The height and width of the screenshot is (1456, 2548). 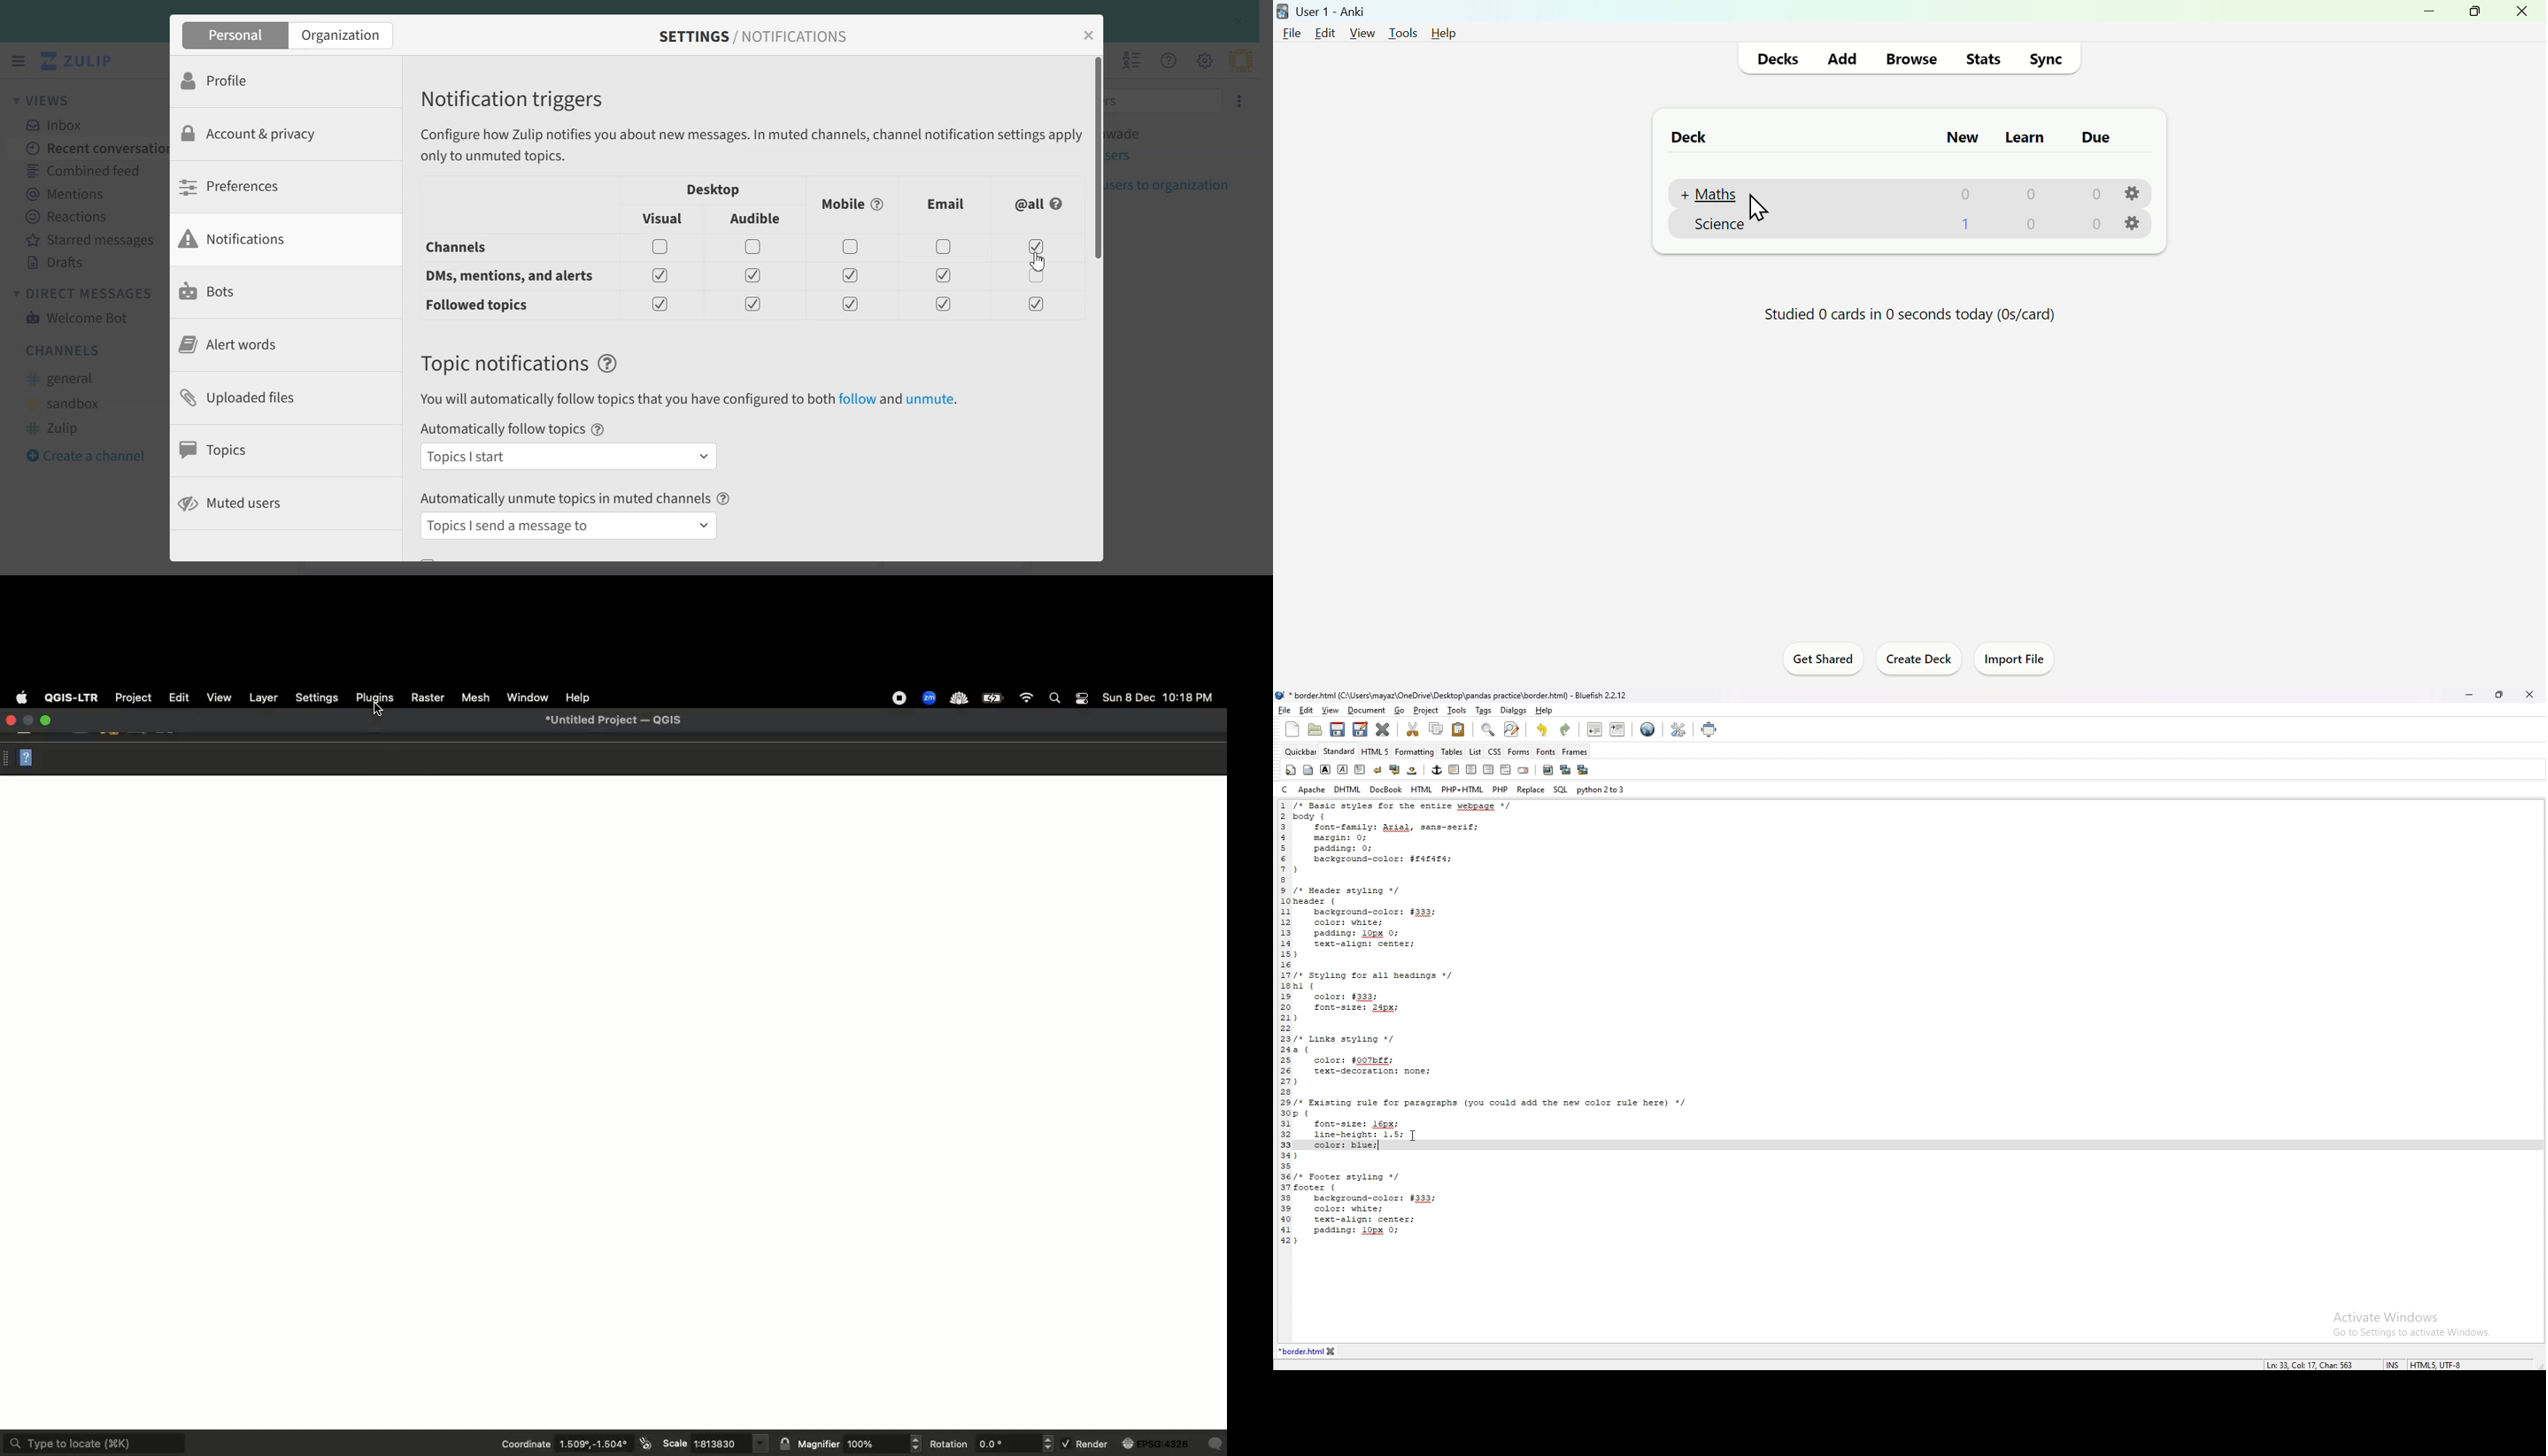 What do you see at coordinates (1583, 770) in the screenshot?
I see `multi thumbnail` at bounding box center [1583, 770].